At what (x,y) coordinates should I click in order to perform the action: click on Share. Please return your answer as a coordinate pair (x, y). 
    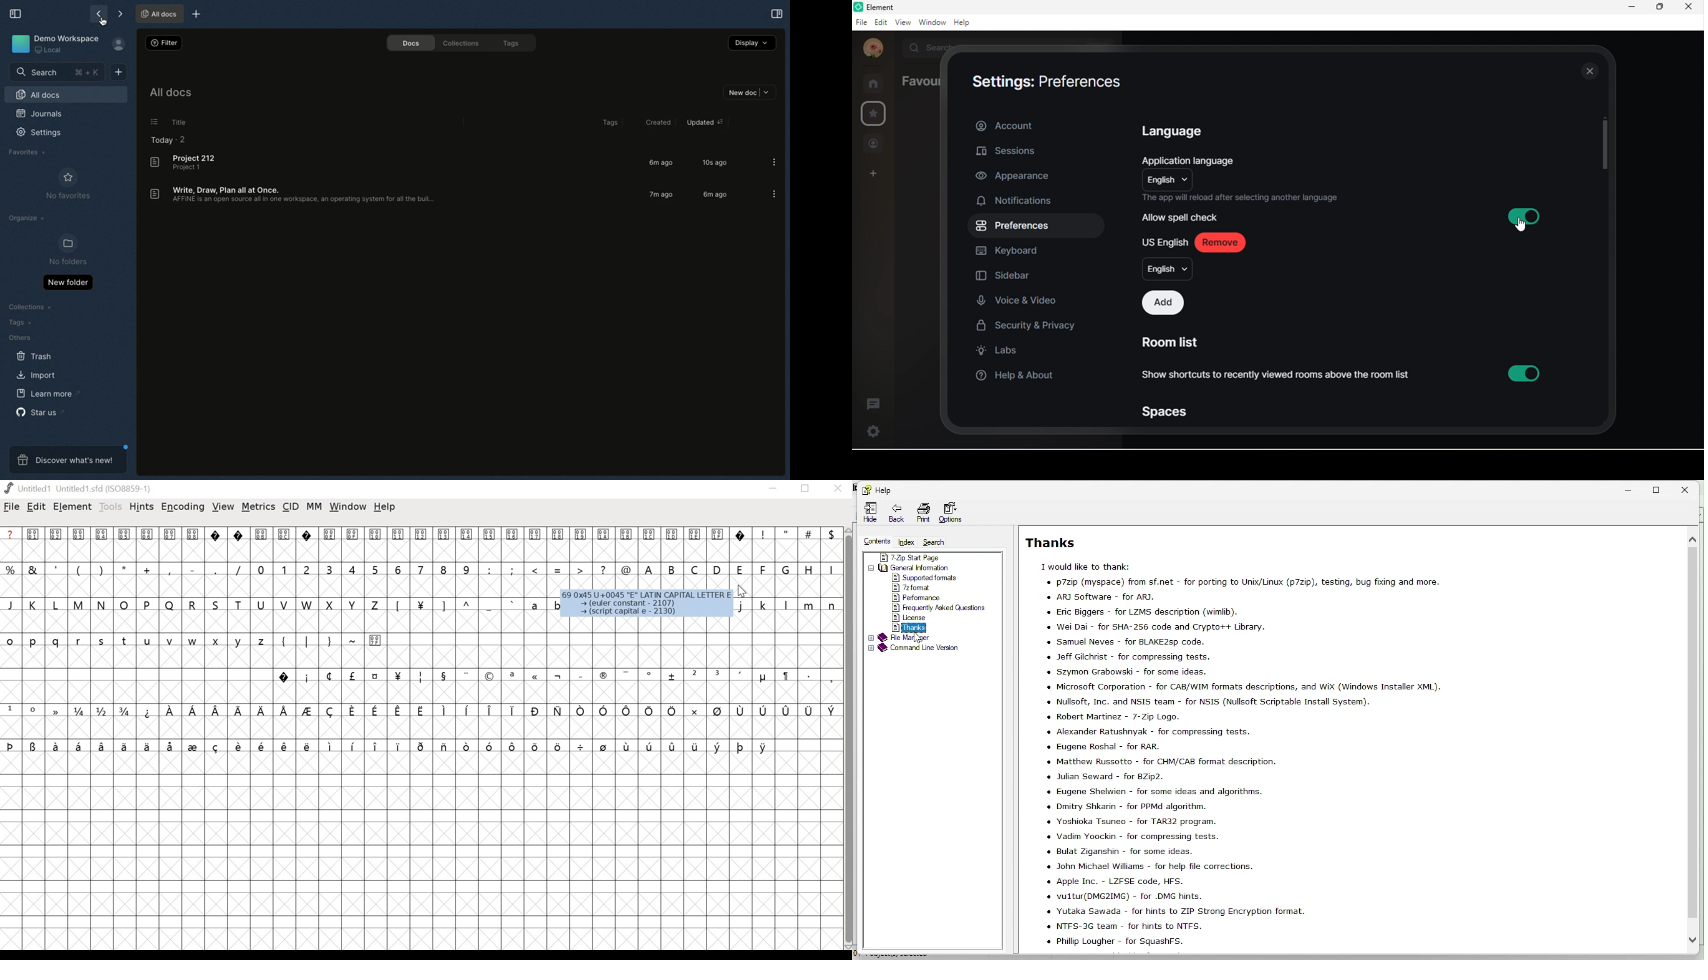
    Looking at the image, I should click on (758, 42).